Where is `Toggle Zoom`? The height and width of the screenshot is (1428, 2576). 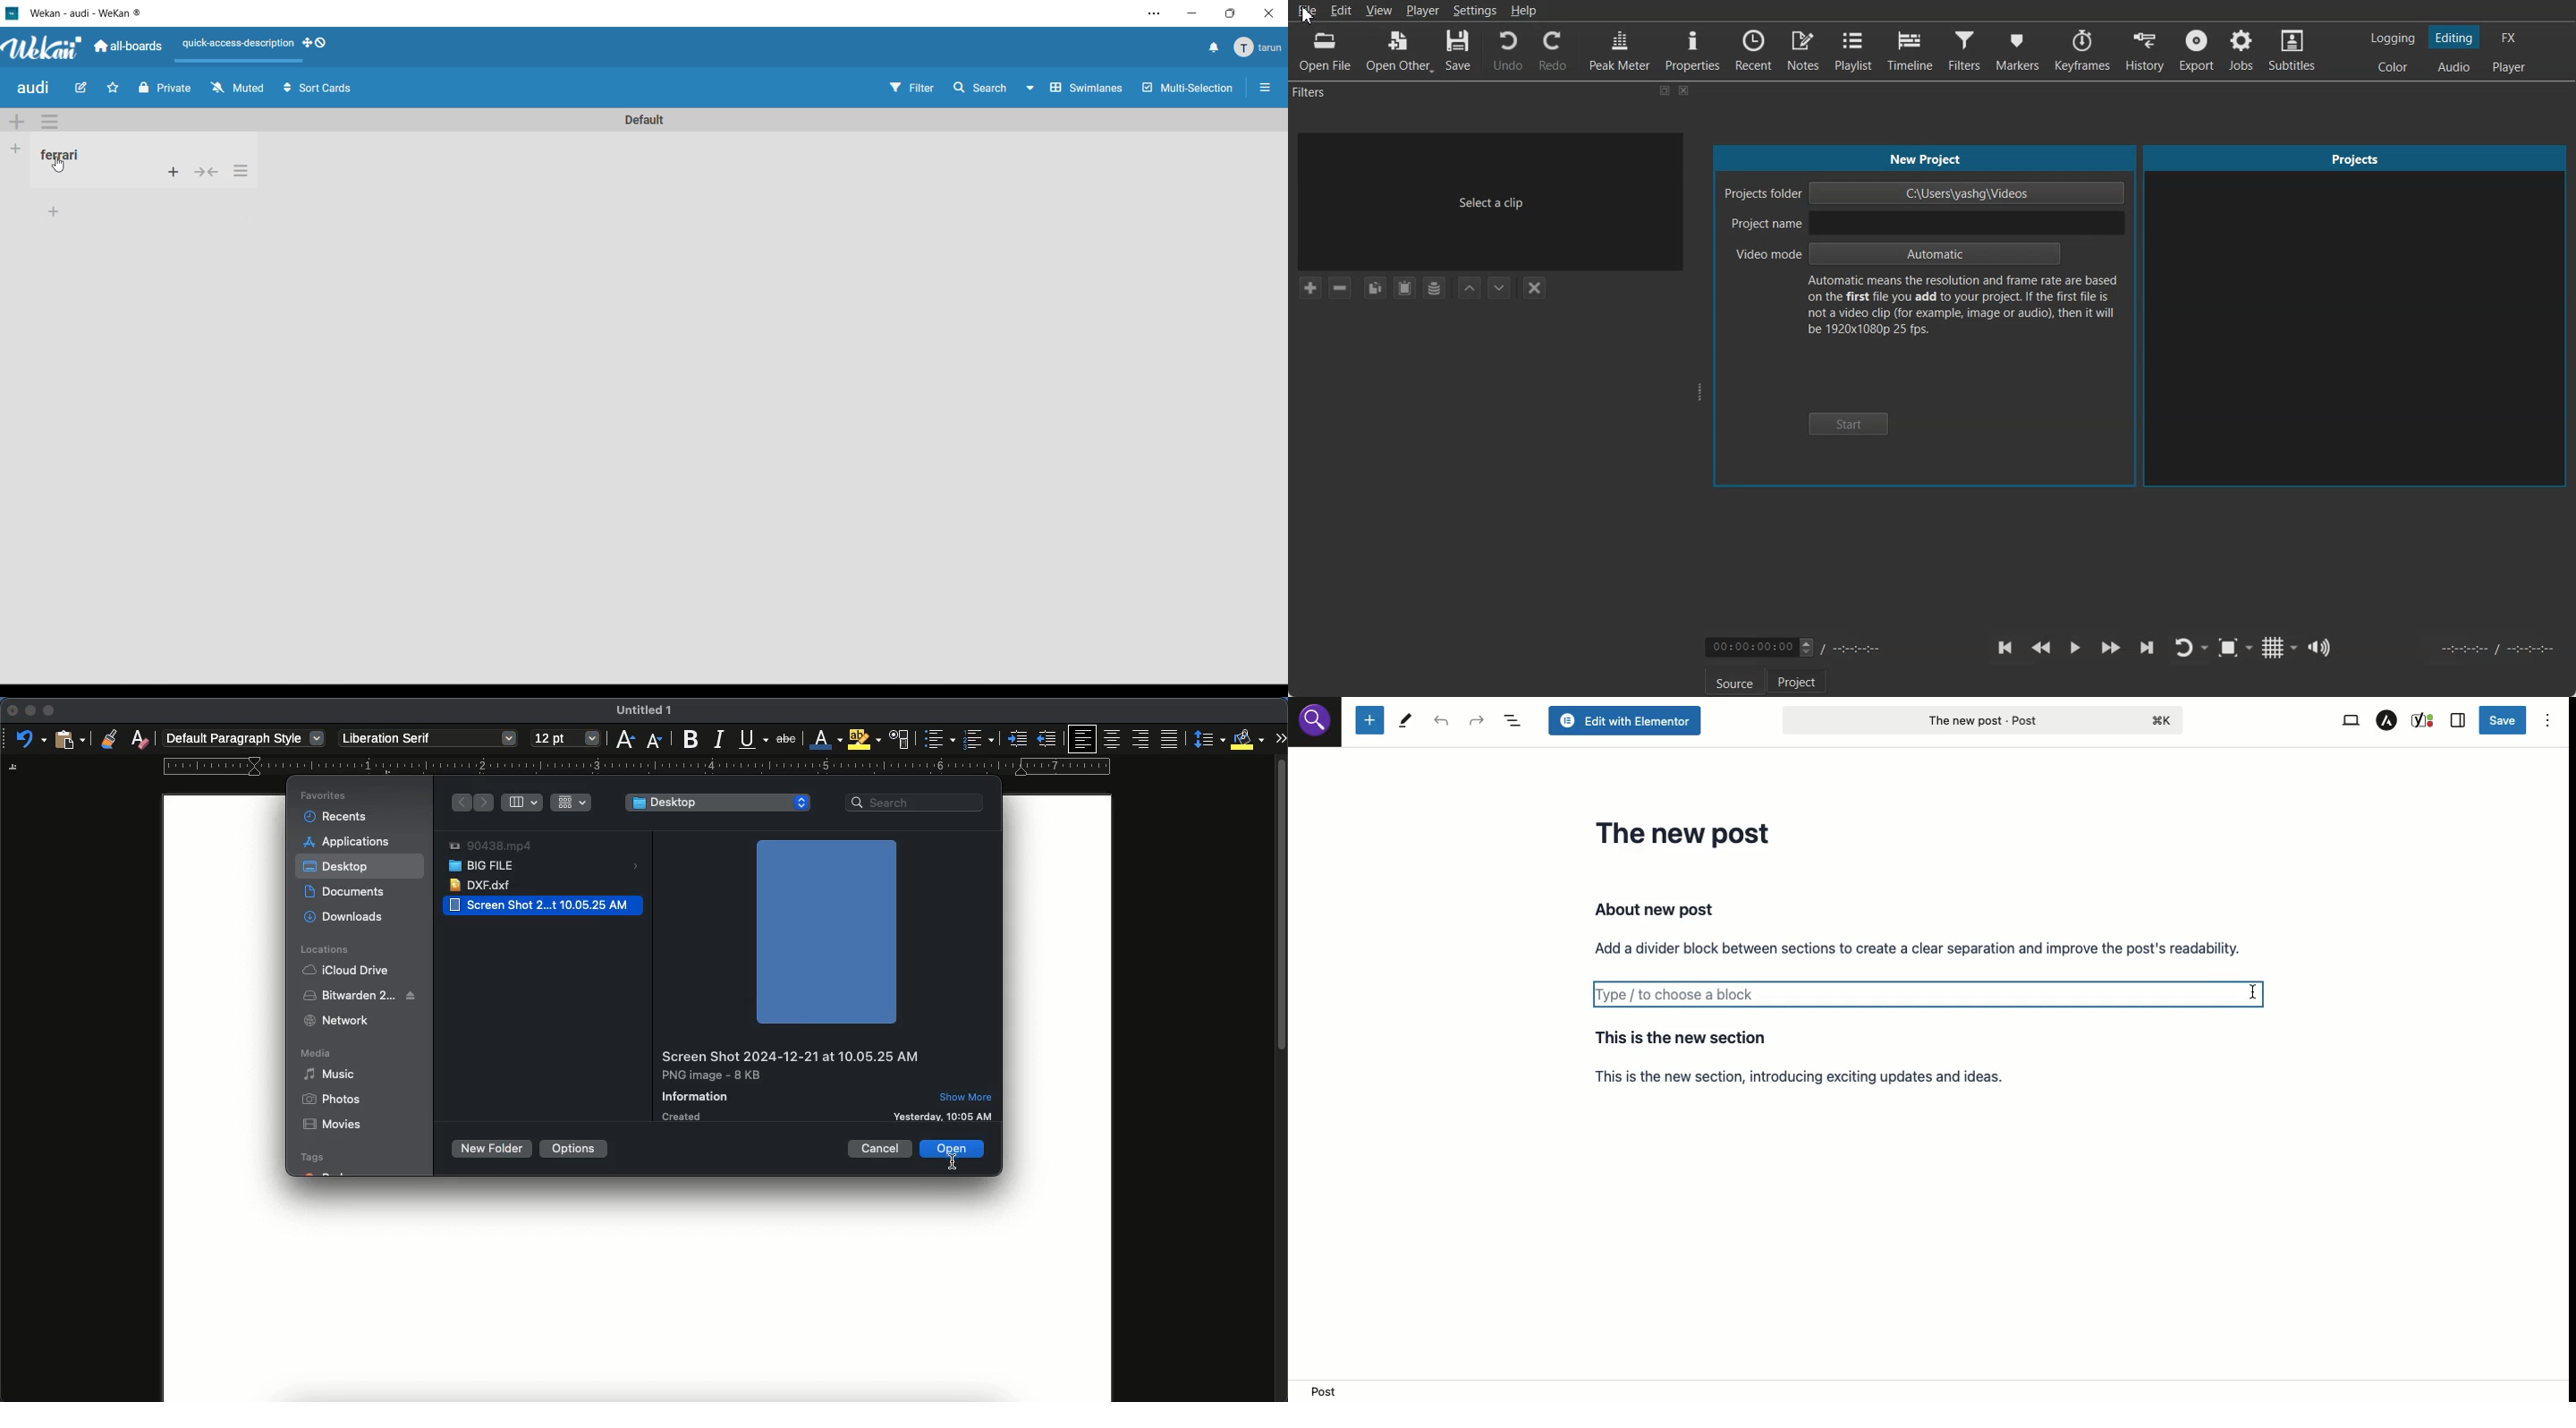
Toggle Zoom is located at coordinates (2228, 649).